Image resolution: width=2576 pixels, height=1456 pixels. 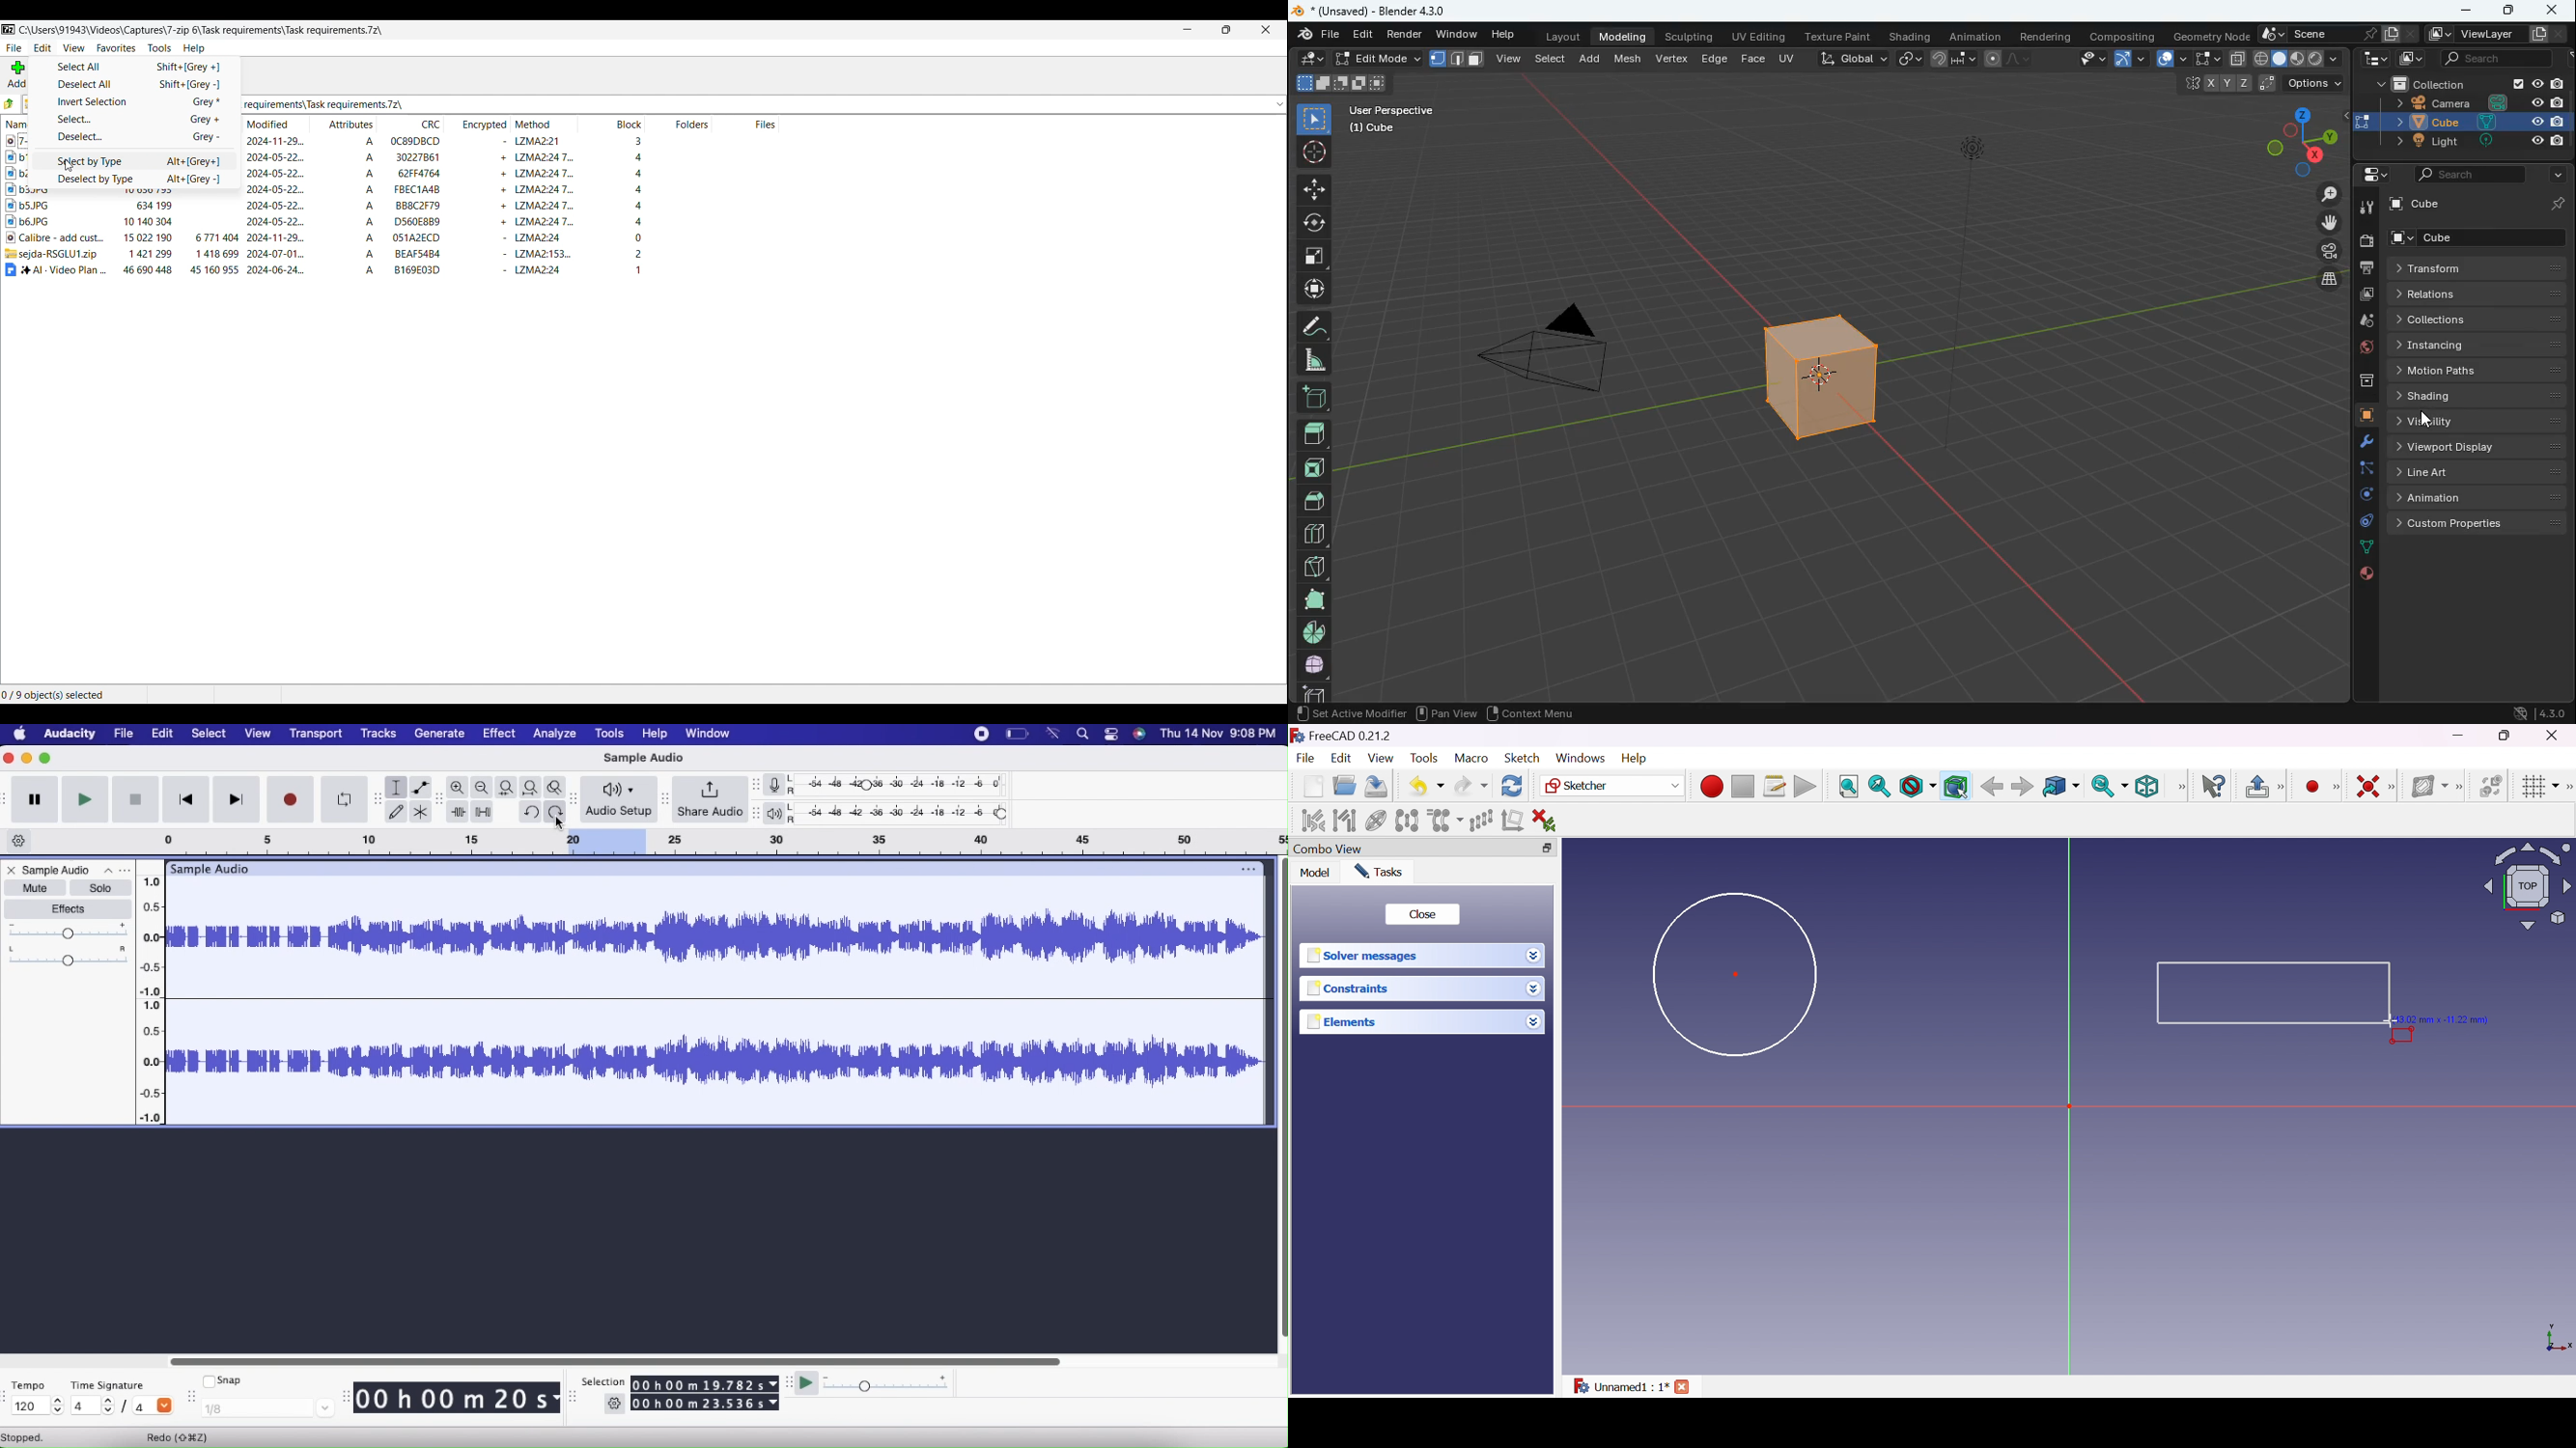 I want to click on Selection, so click(x=600, y=1381).